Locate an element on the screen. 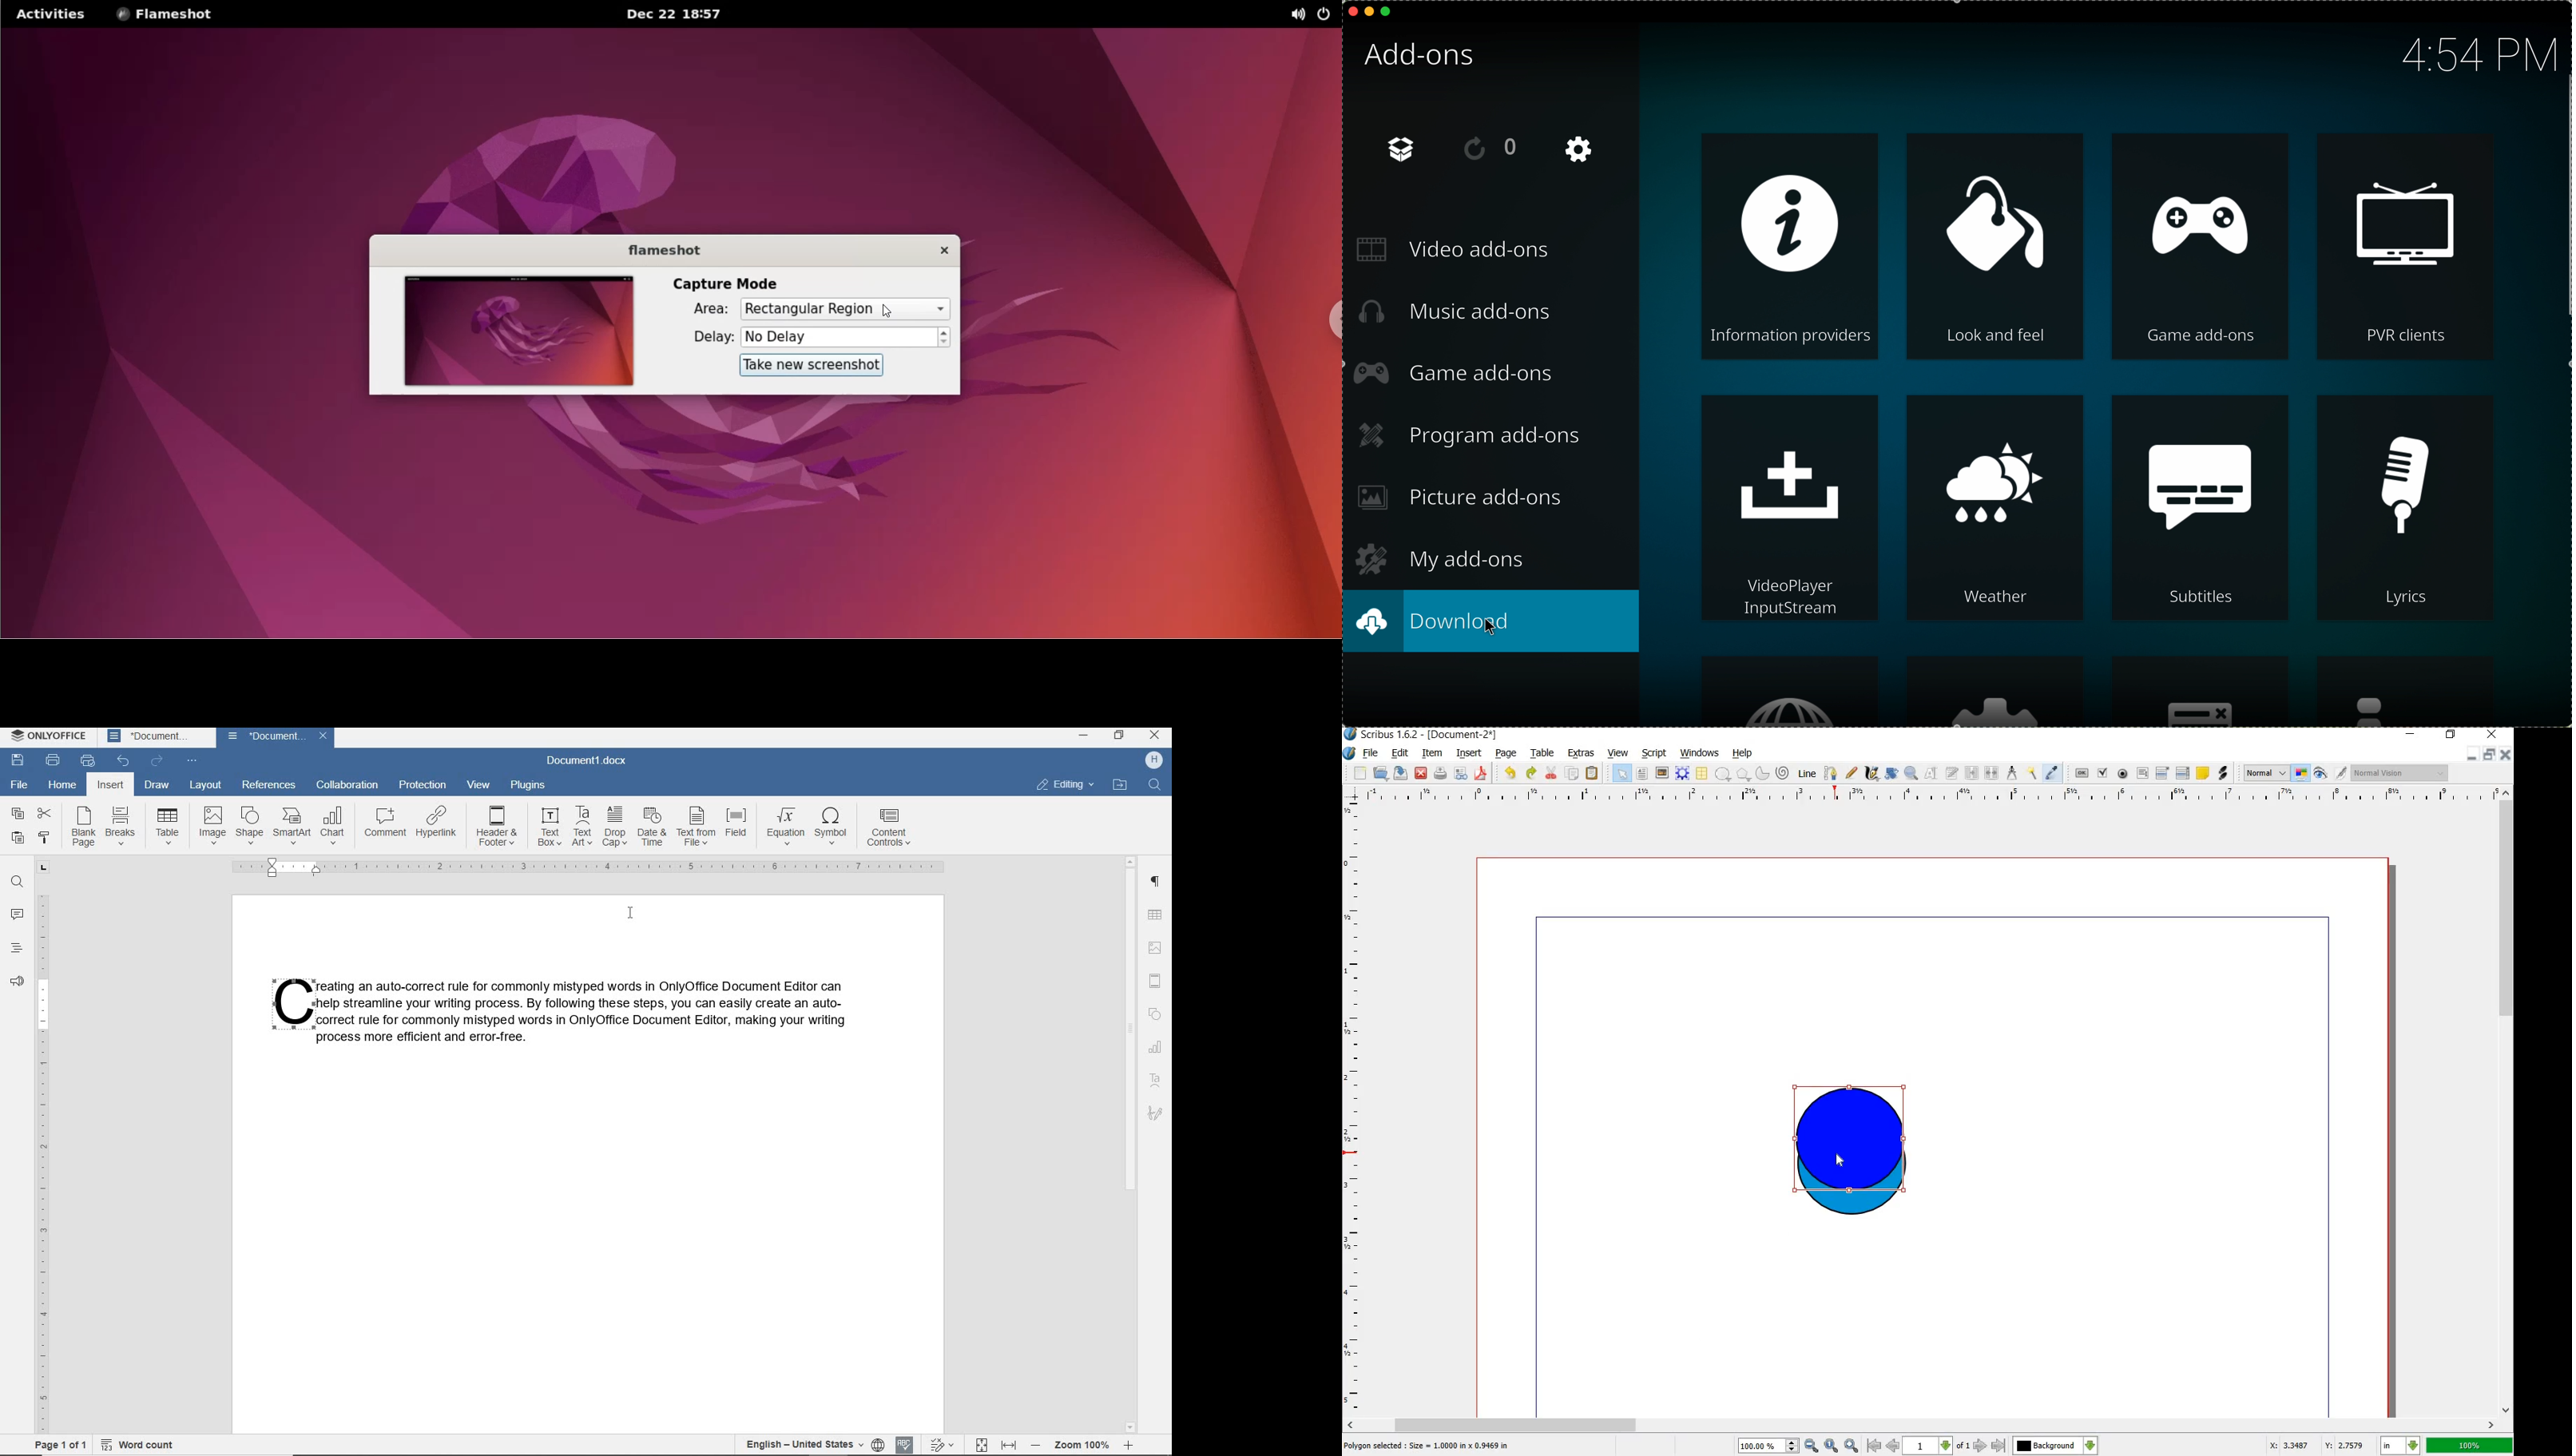 This screenshot has height=1456, width=2576. add ons is located at coordinates (1404, 150).